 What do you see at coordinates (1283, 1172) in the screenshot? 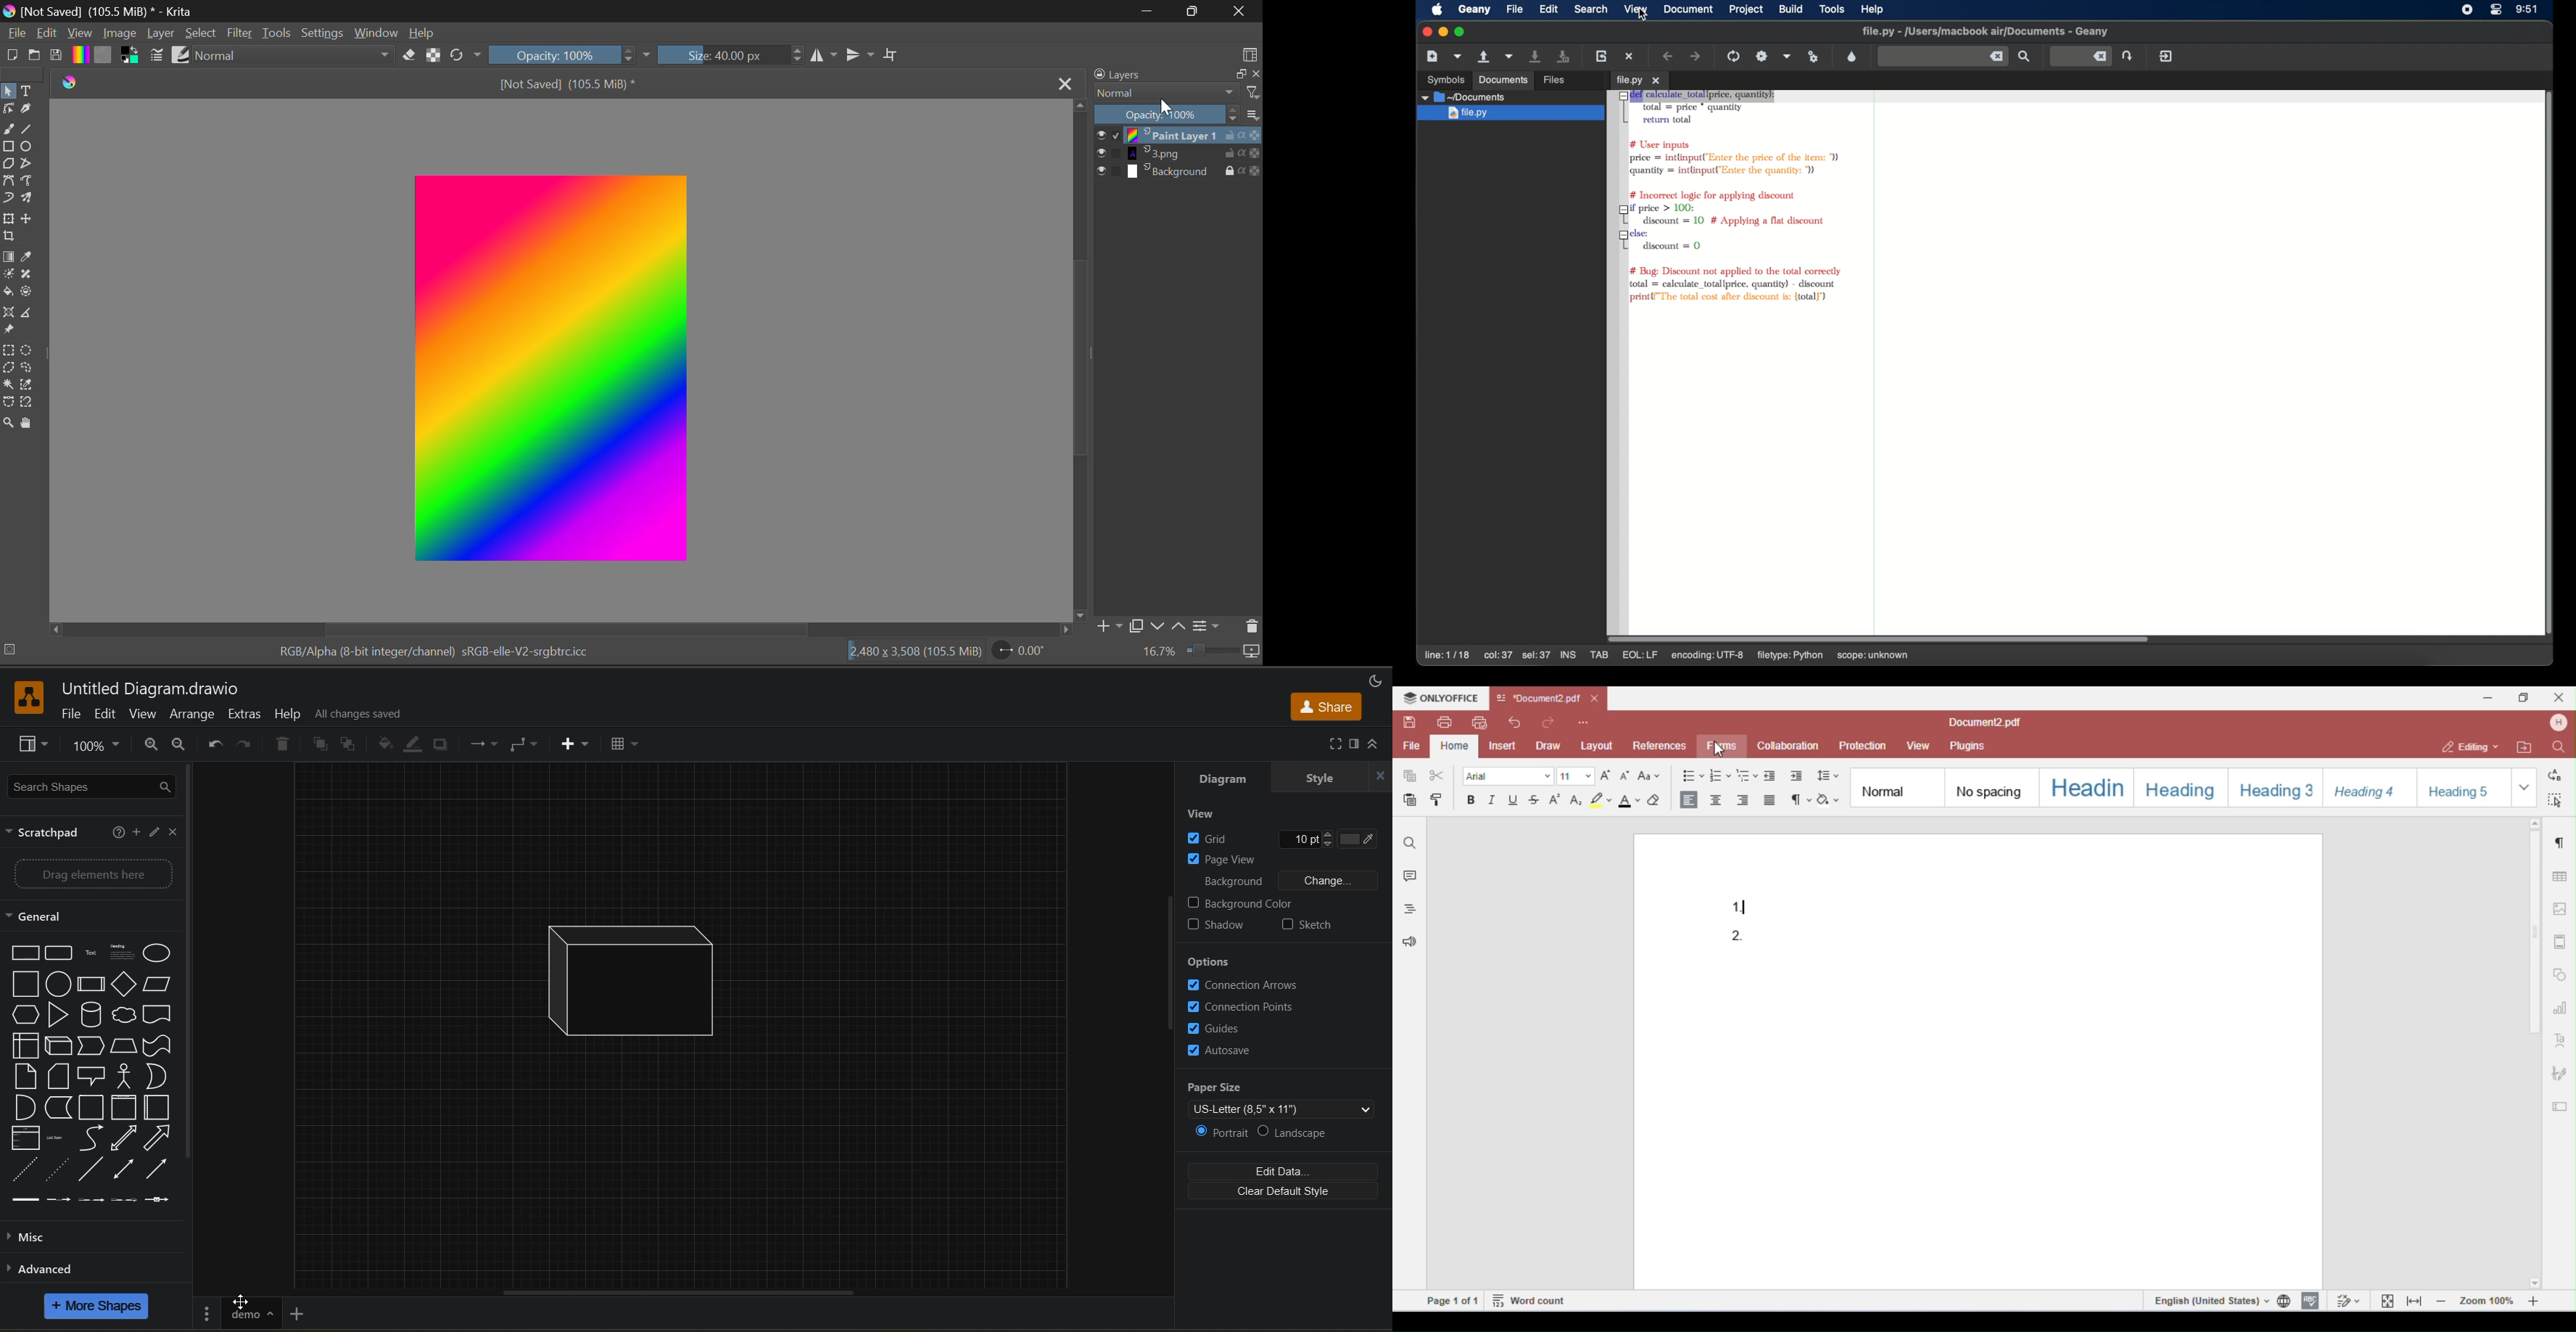
I see `edit data` at bounding box center [1283, 1172].